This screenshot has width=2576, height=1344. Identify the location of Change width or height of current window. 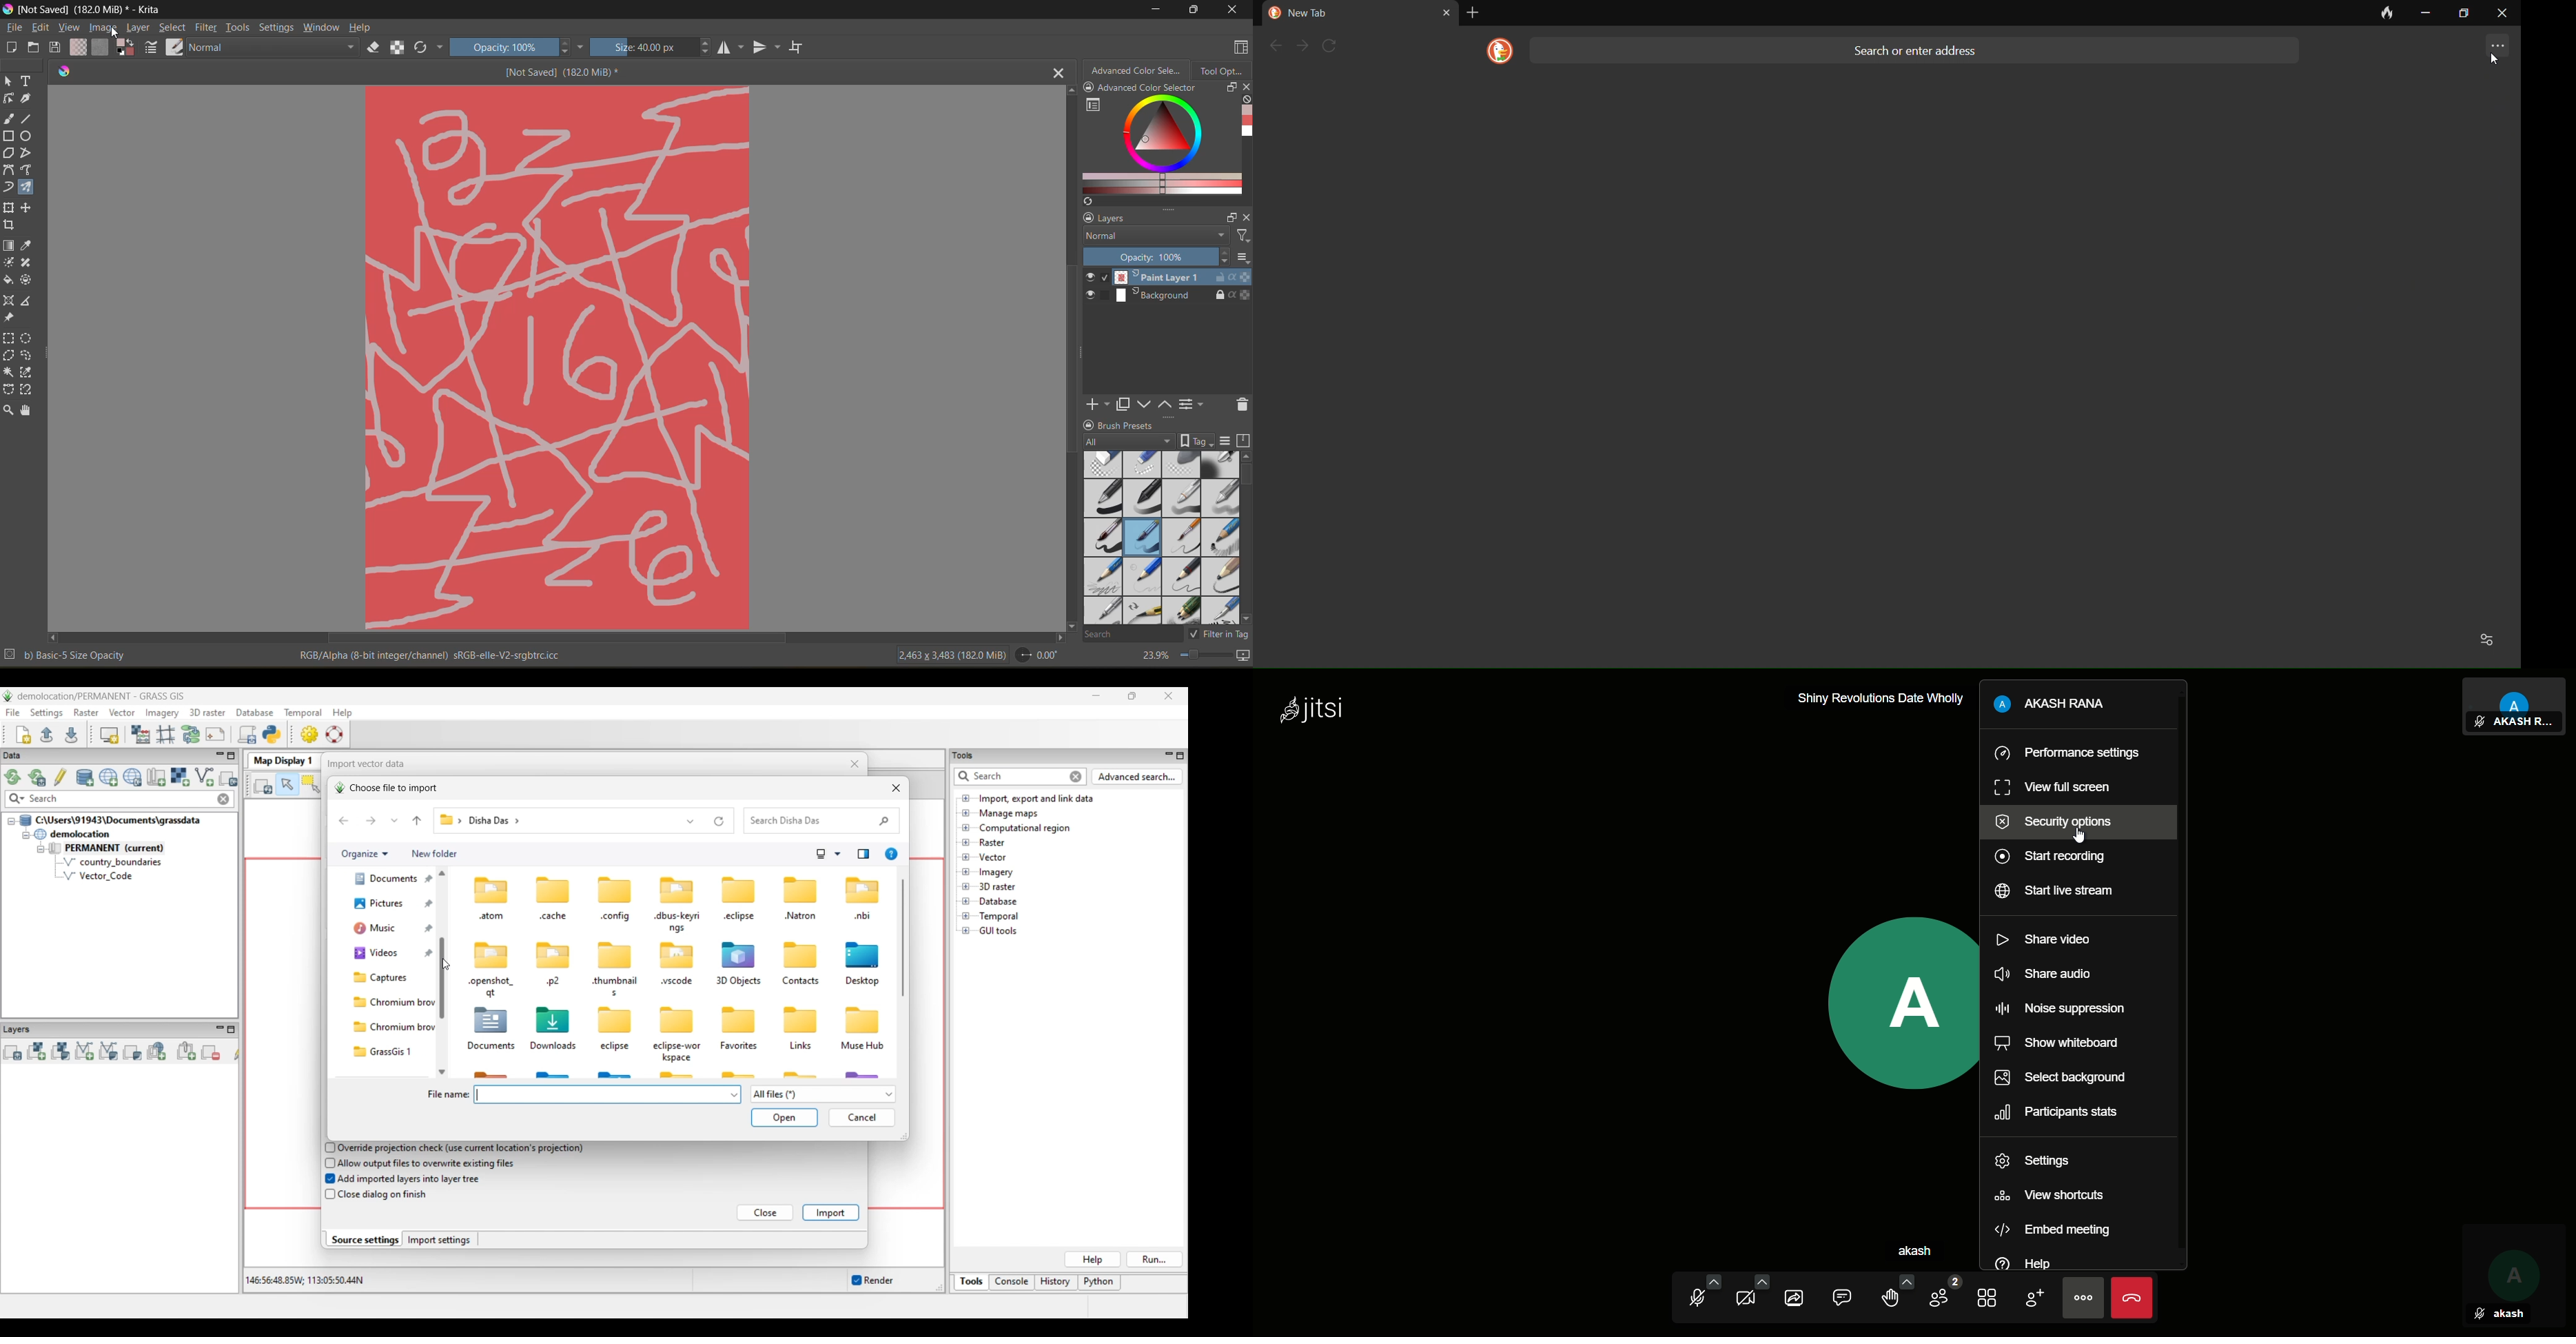
(903, 1136).